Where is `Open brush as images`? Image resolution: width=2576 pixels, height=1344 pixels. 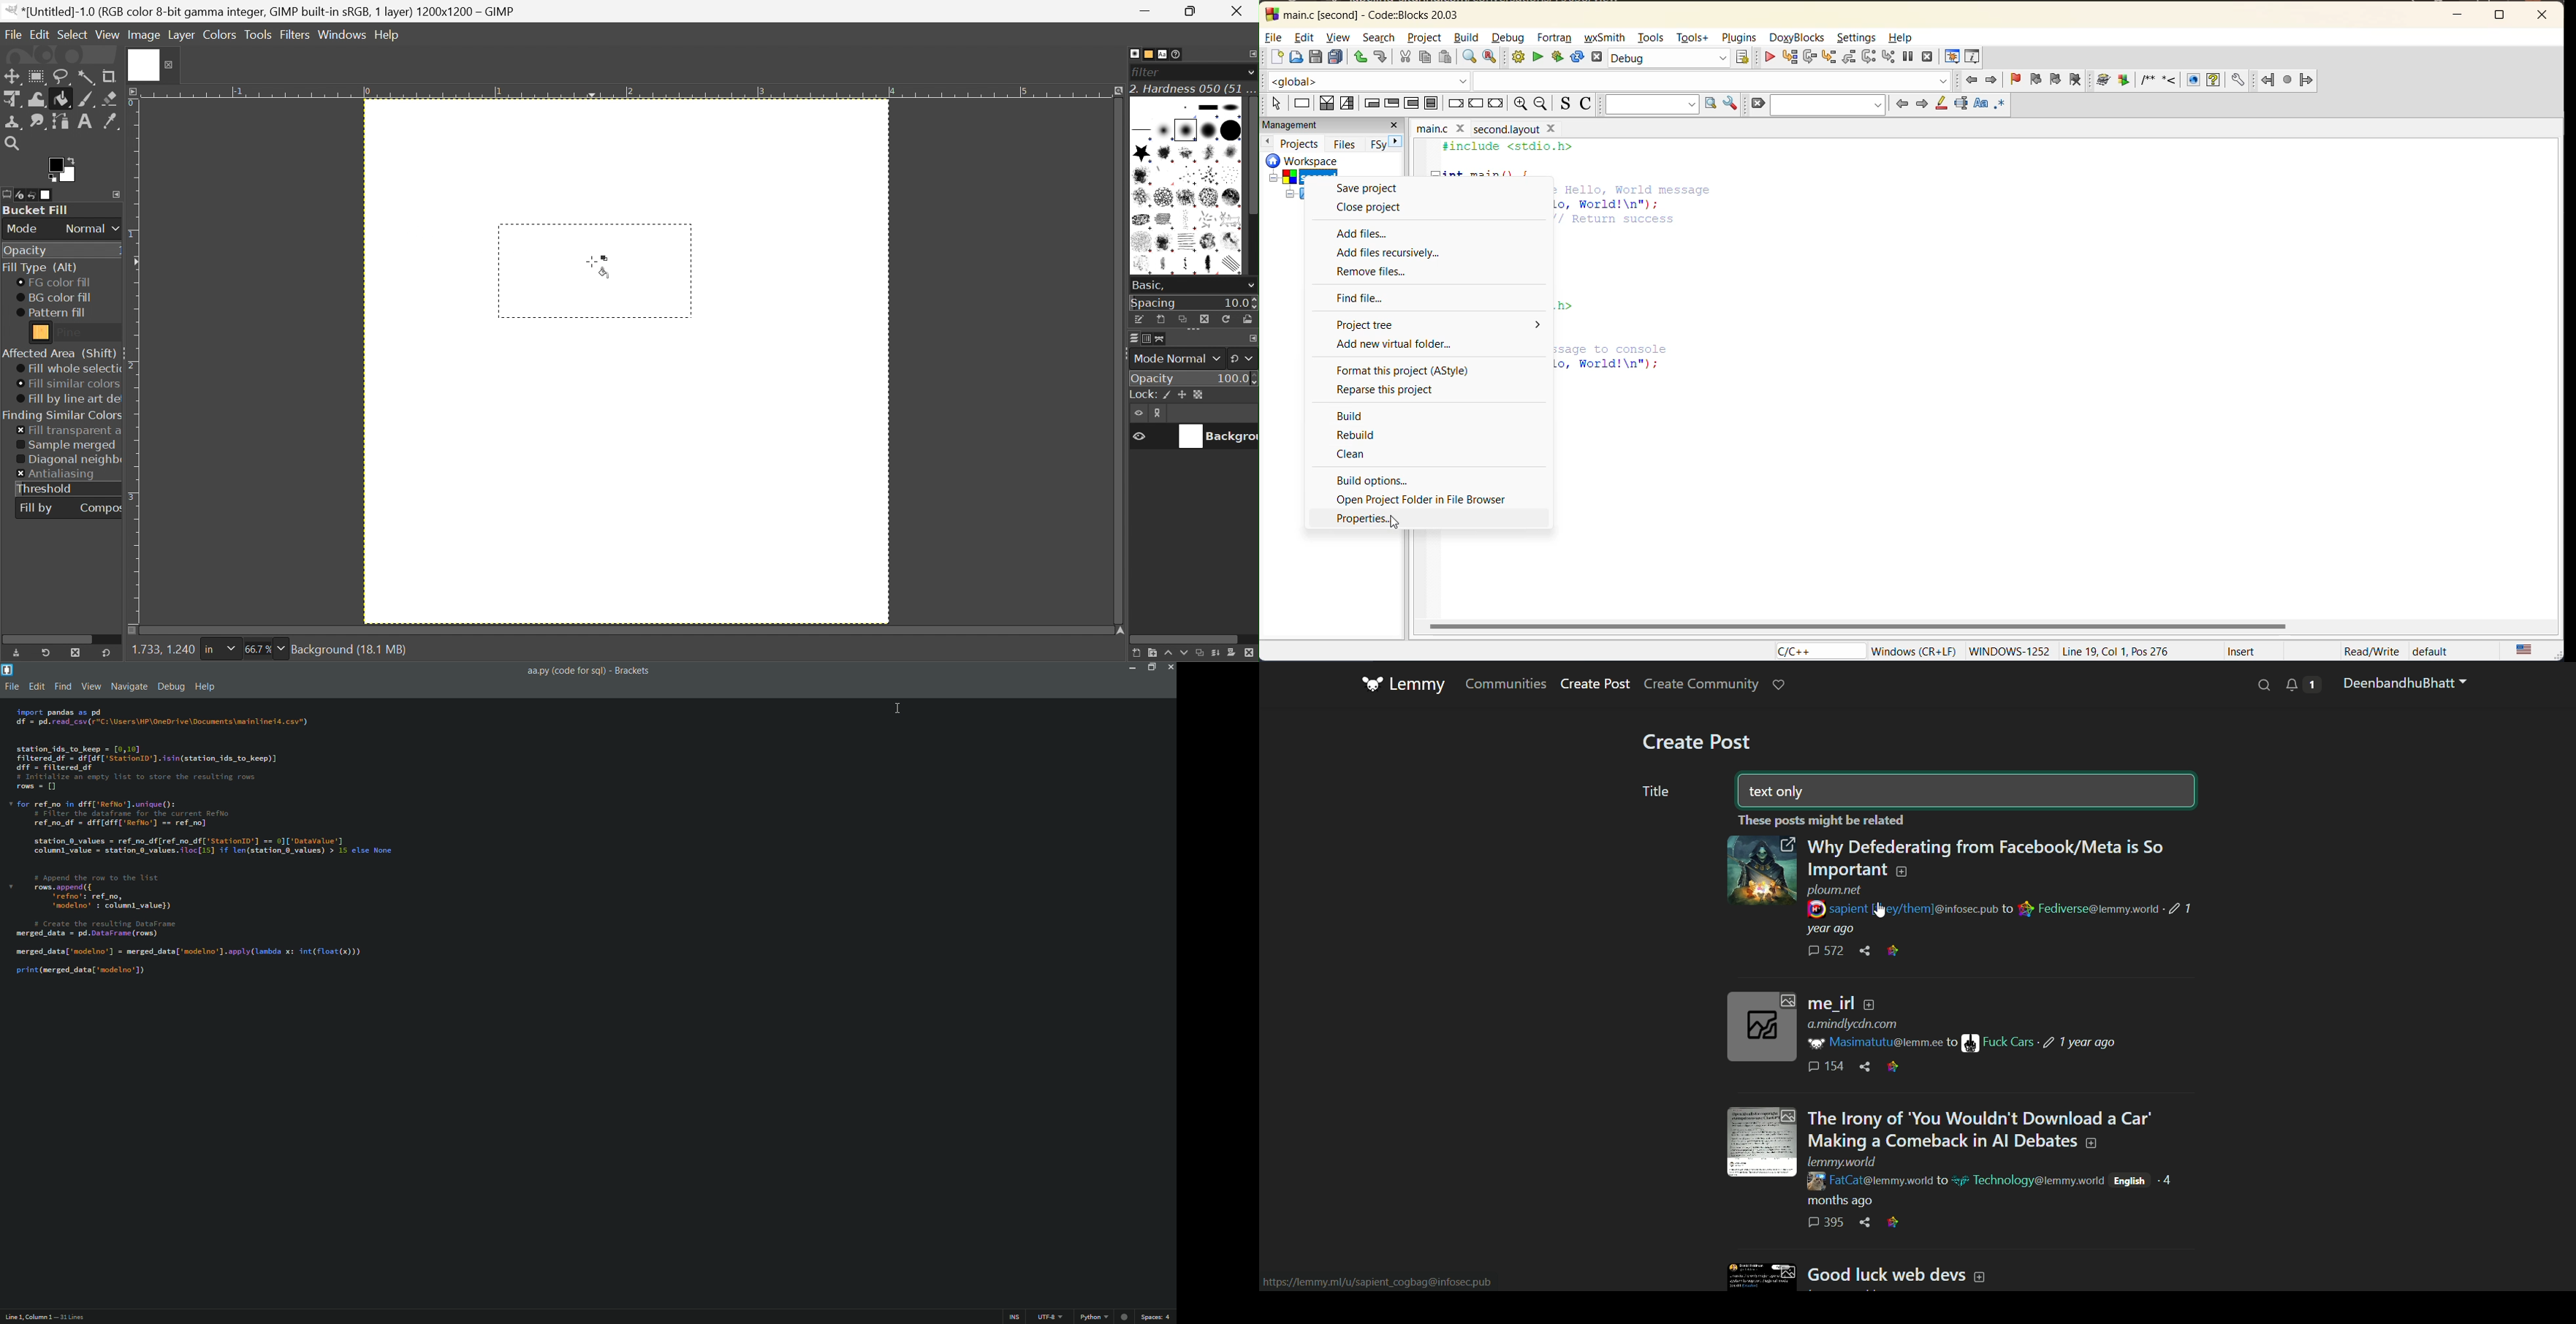 Open brush as images is located at coordinates (1248, 319).